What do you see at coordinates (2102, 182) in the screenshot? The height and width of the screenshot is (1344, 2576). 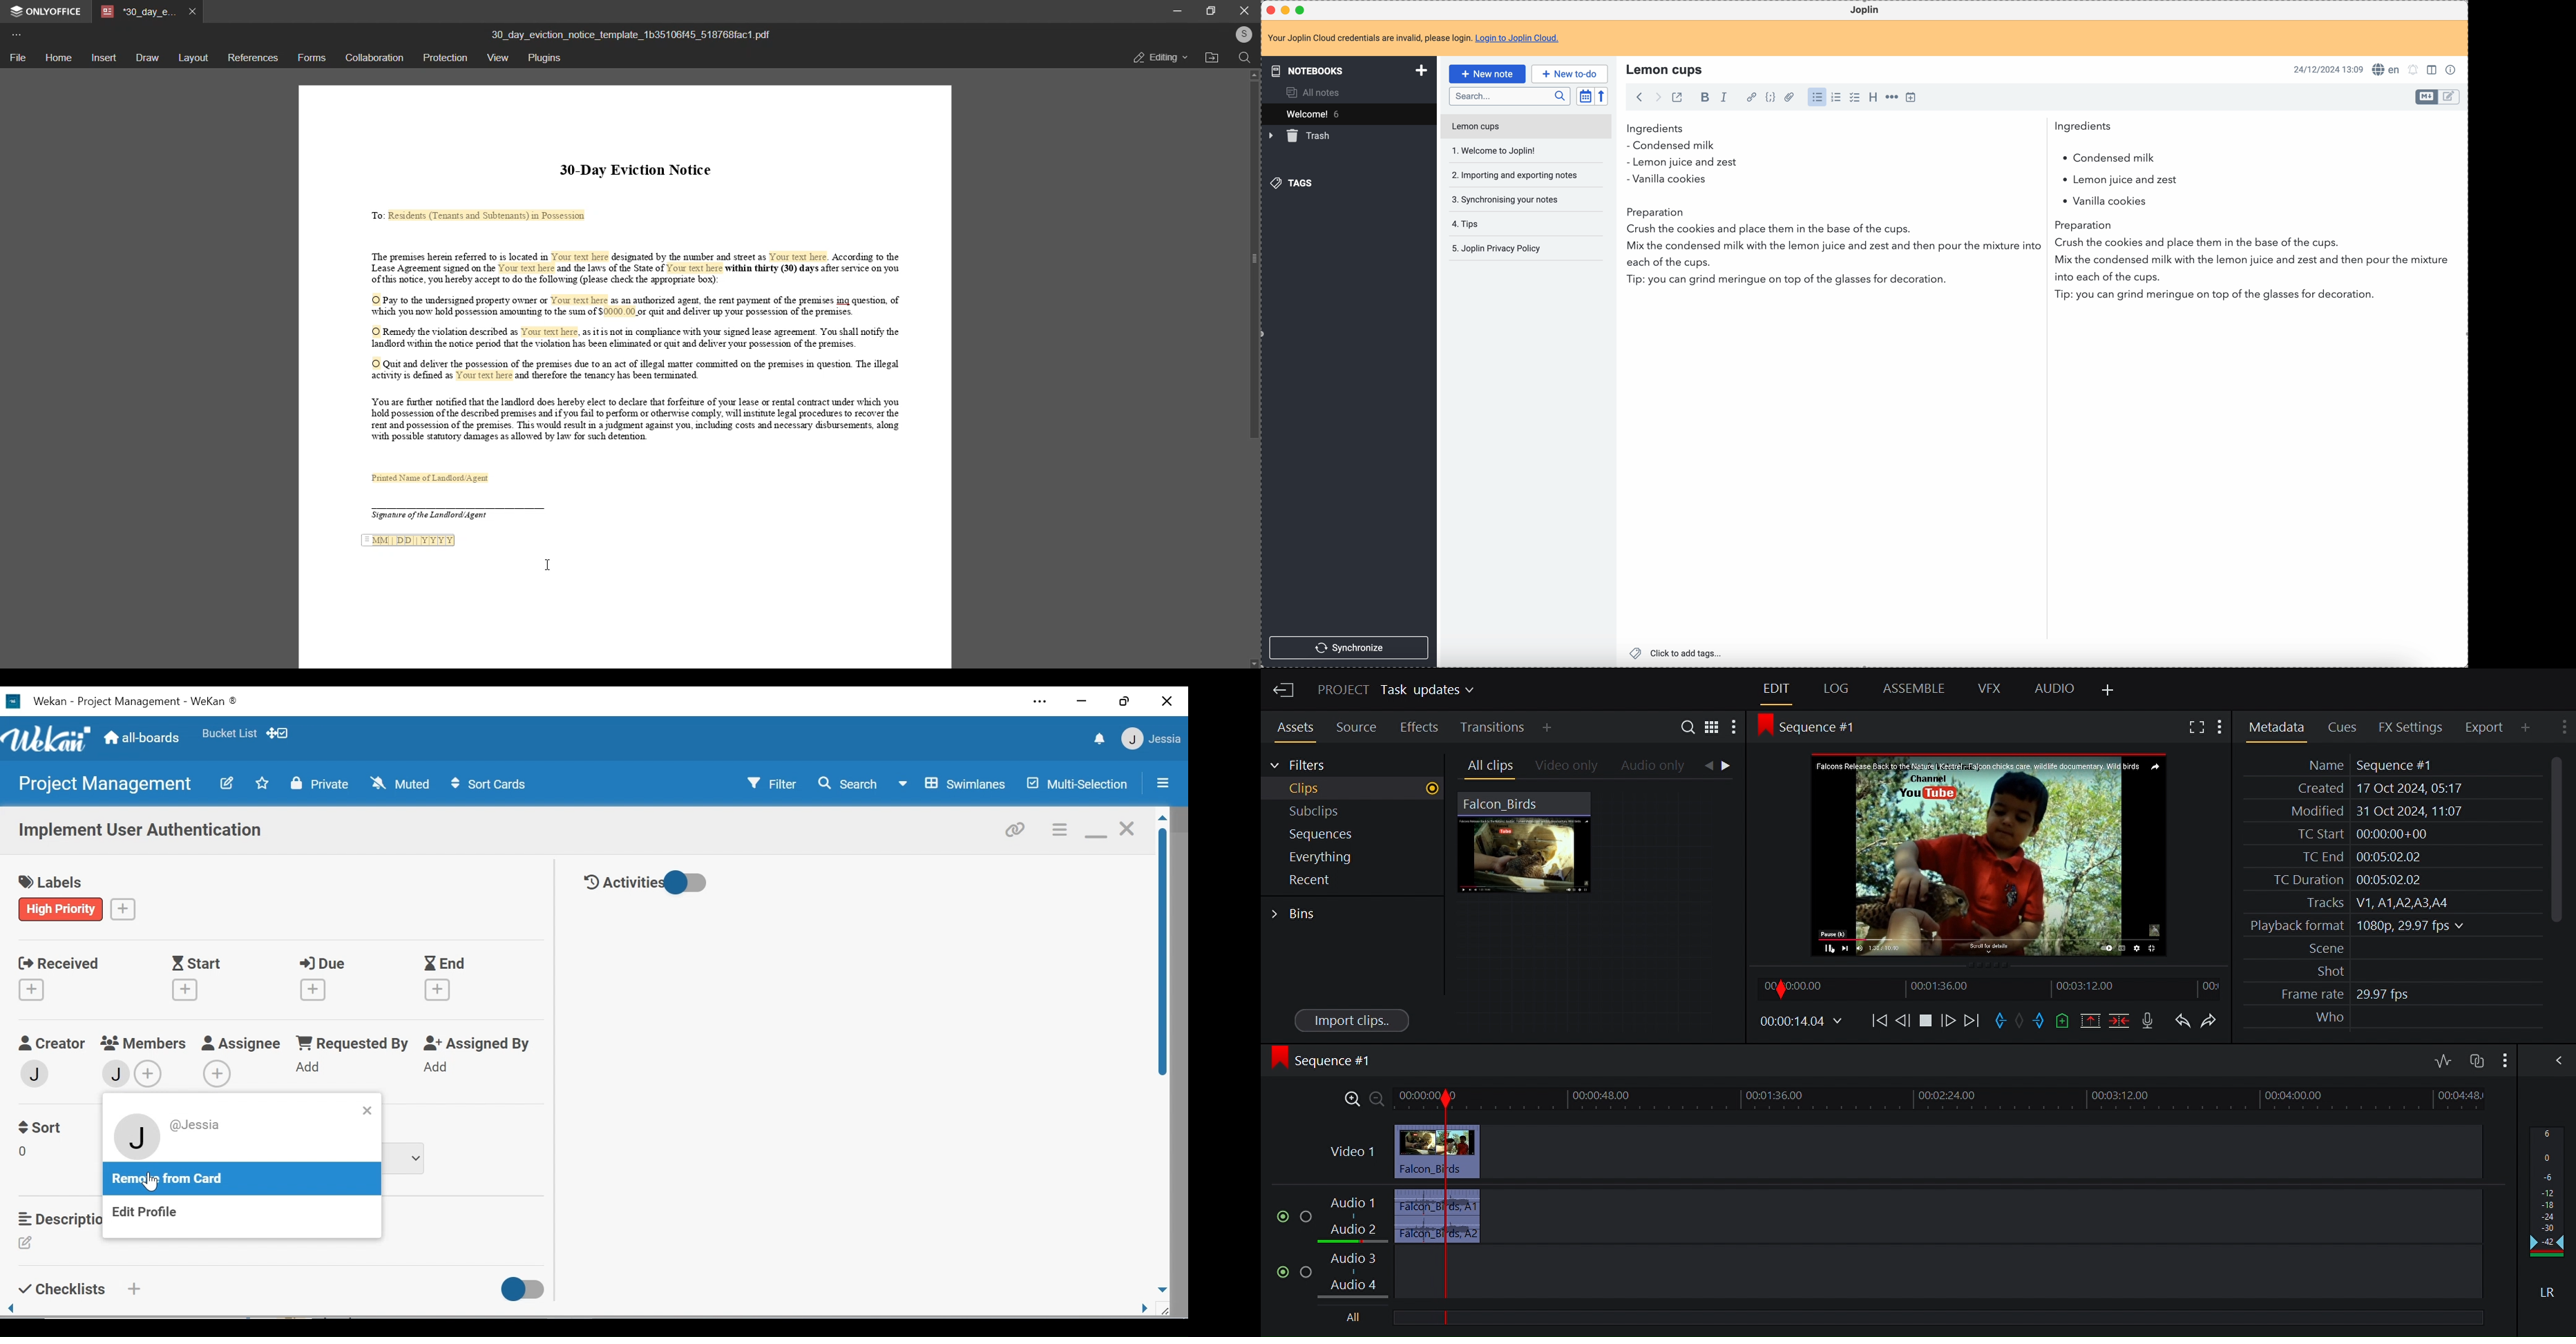 I see `lemon juice and zest` at bounding box center [2102, 182].